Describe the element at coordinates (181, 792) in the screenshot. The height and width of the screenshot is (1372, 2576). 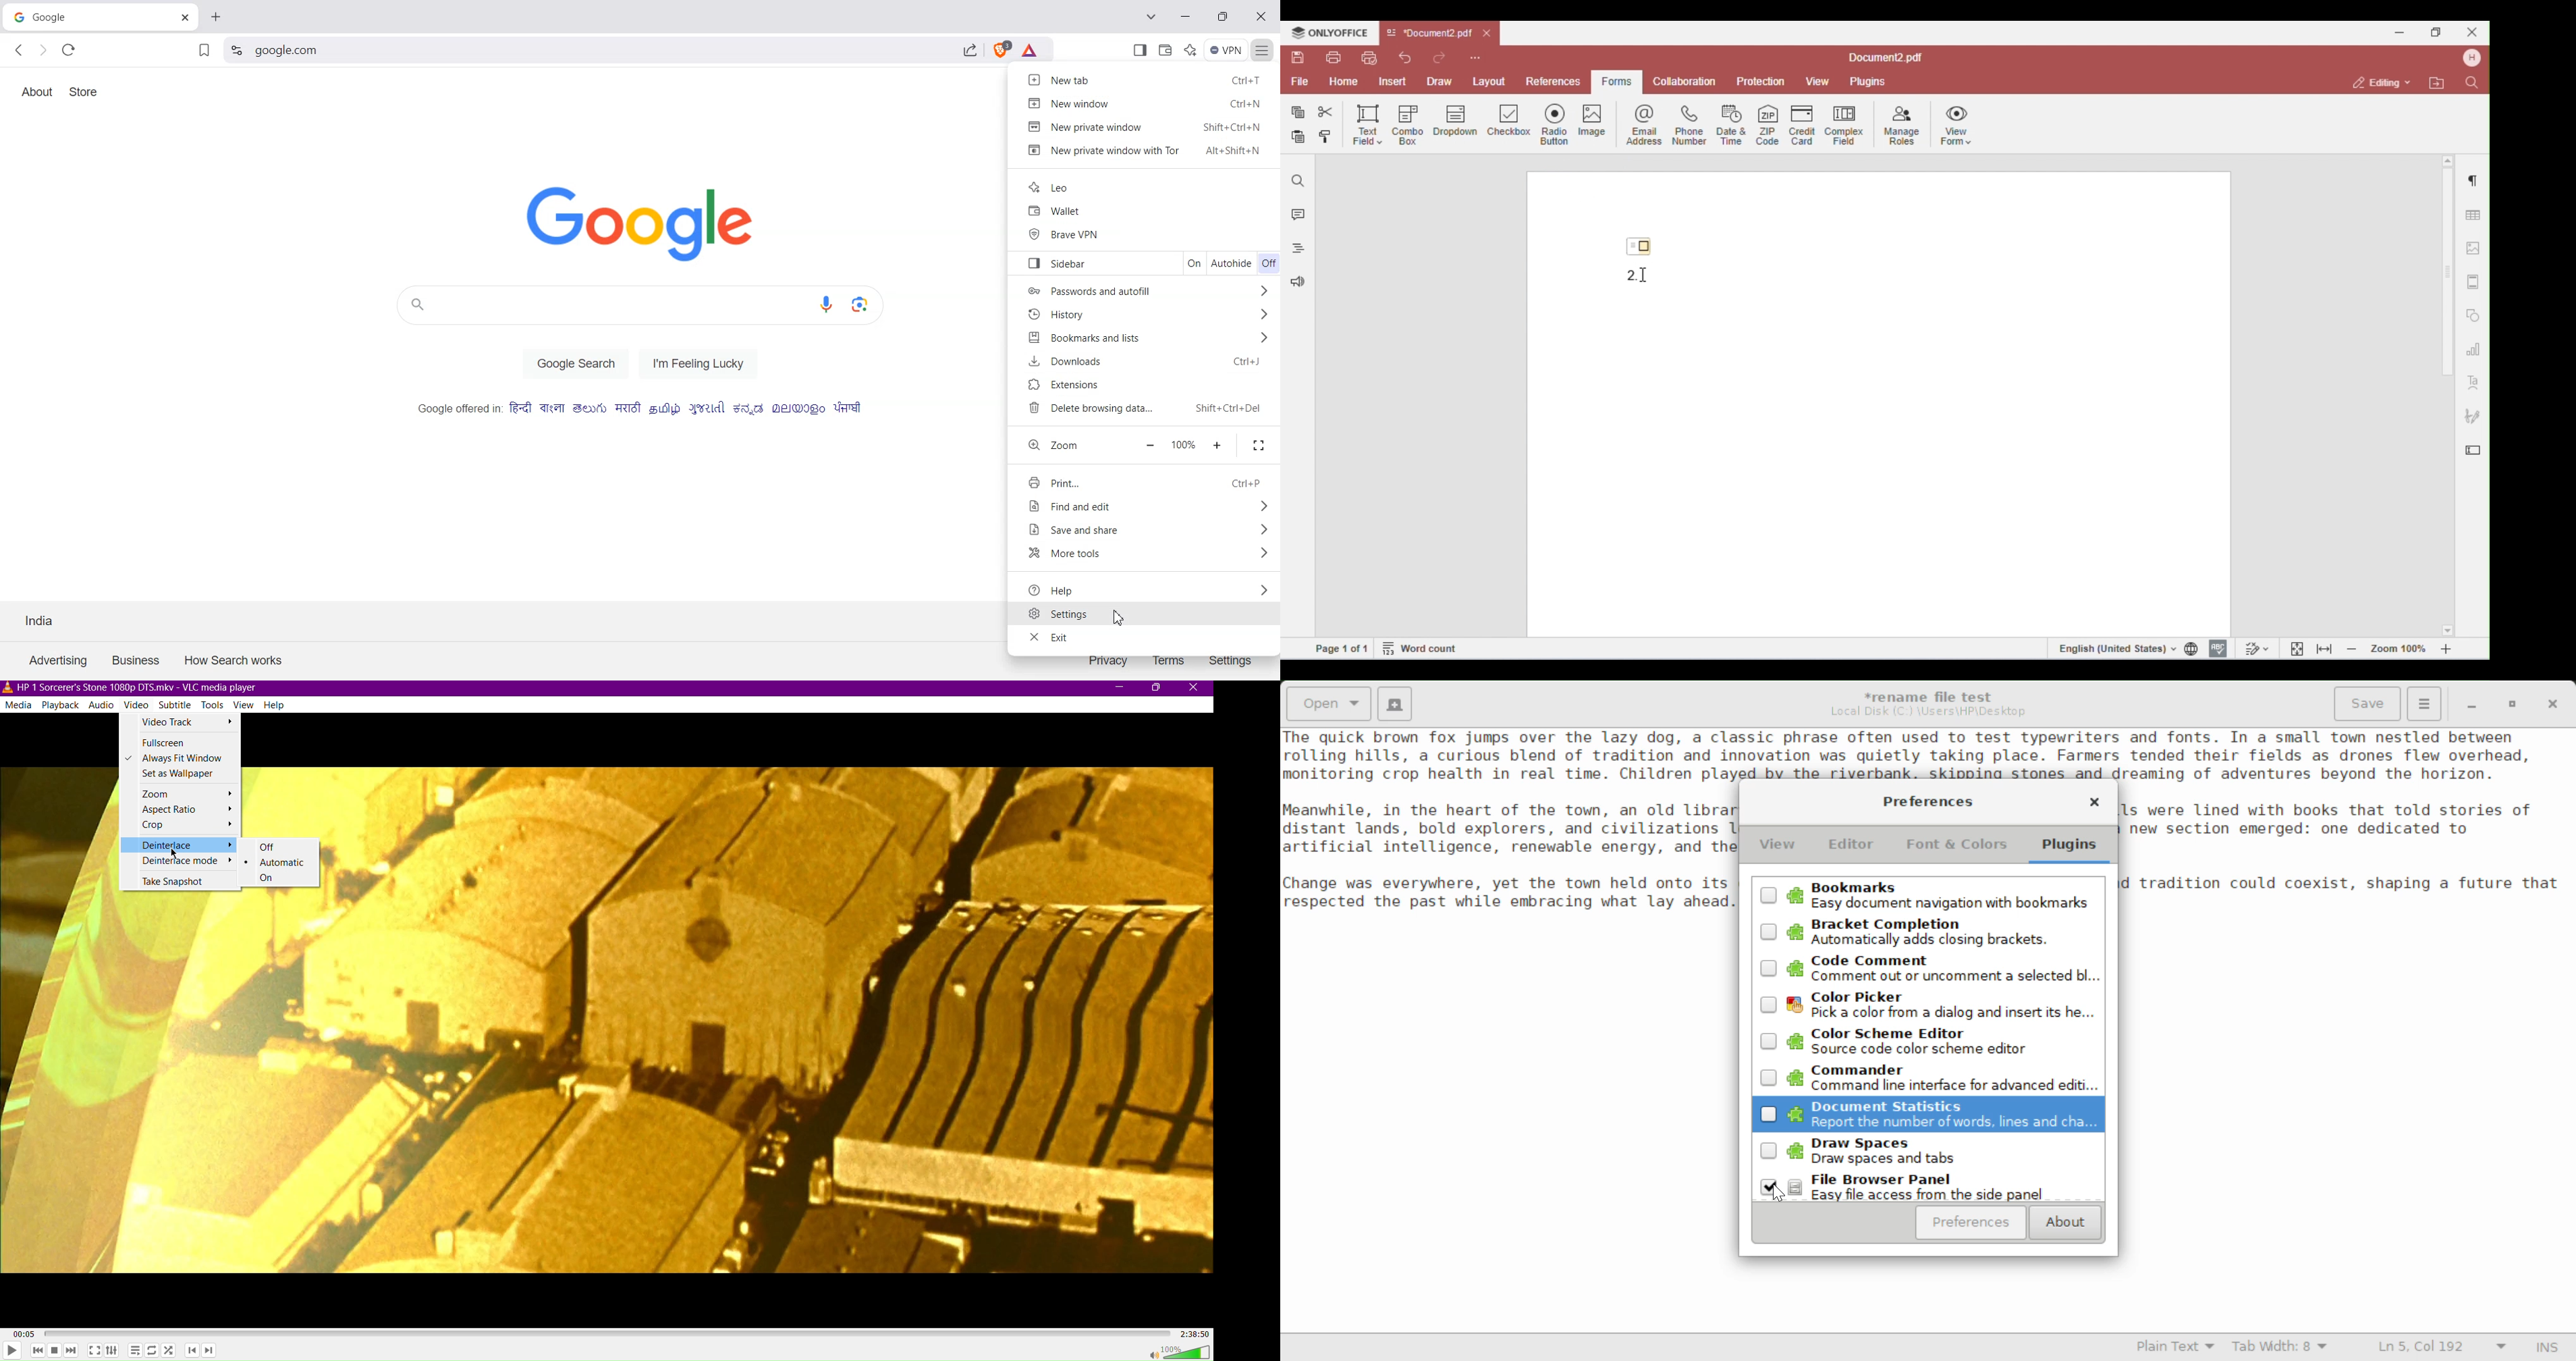
I see `Zoom` at that location.